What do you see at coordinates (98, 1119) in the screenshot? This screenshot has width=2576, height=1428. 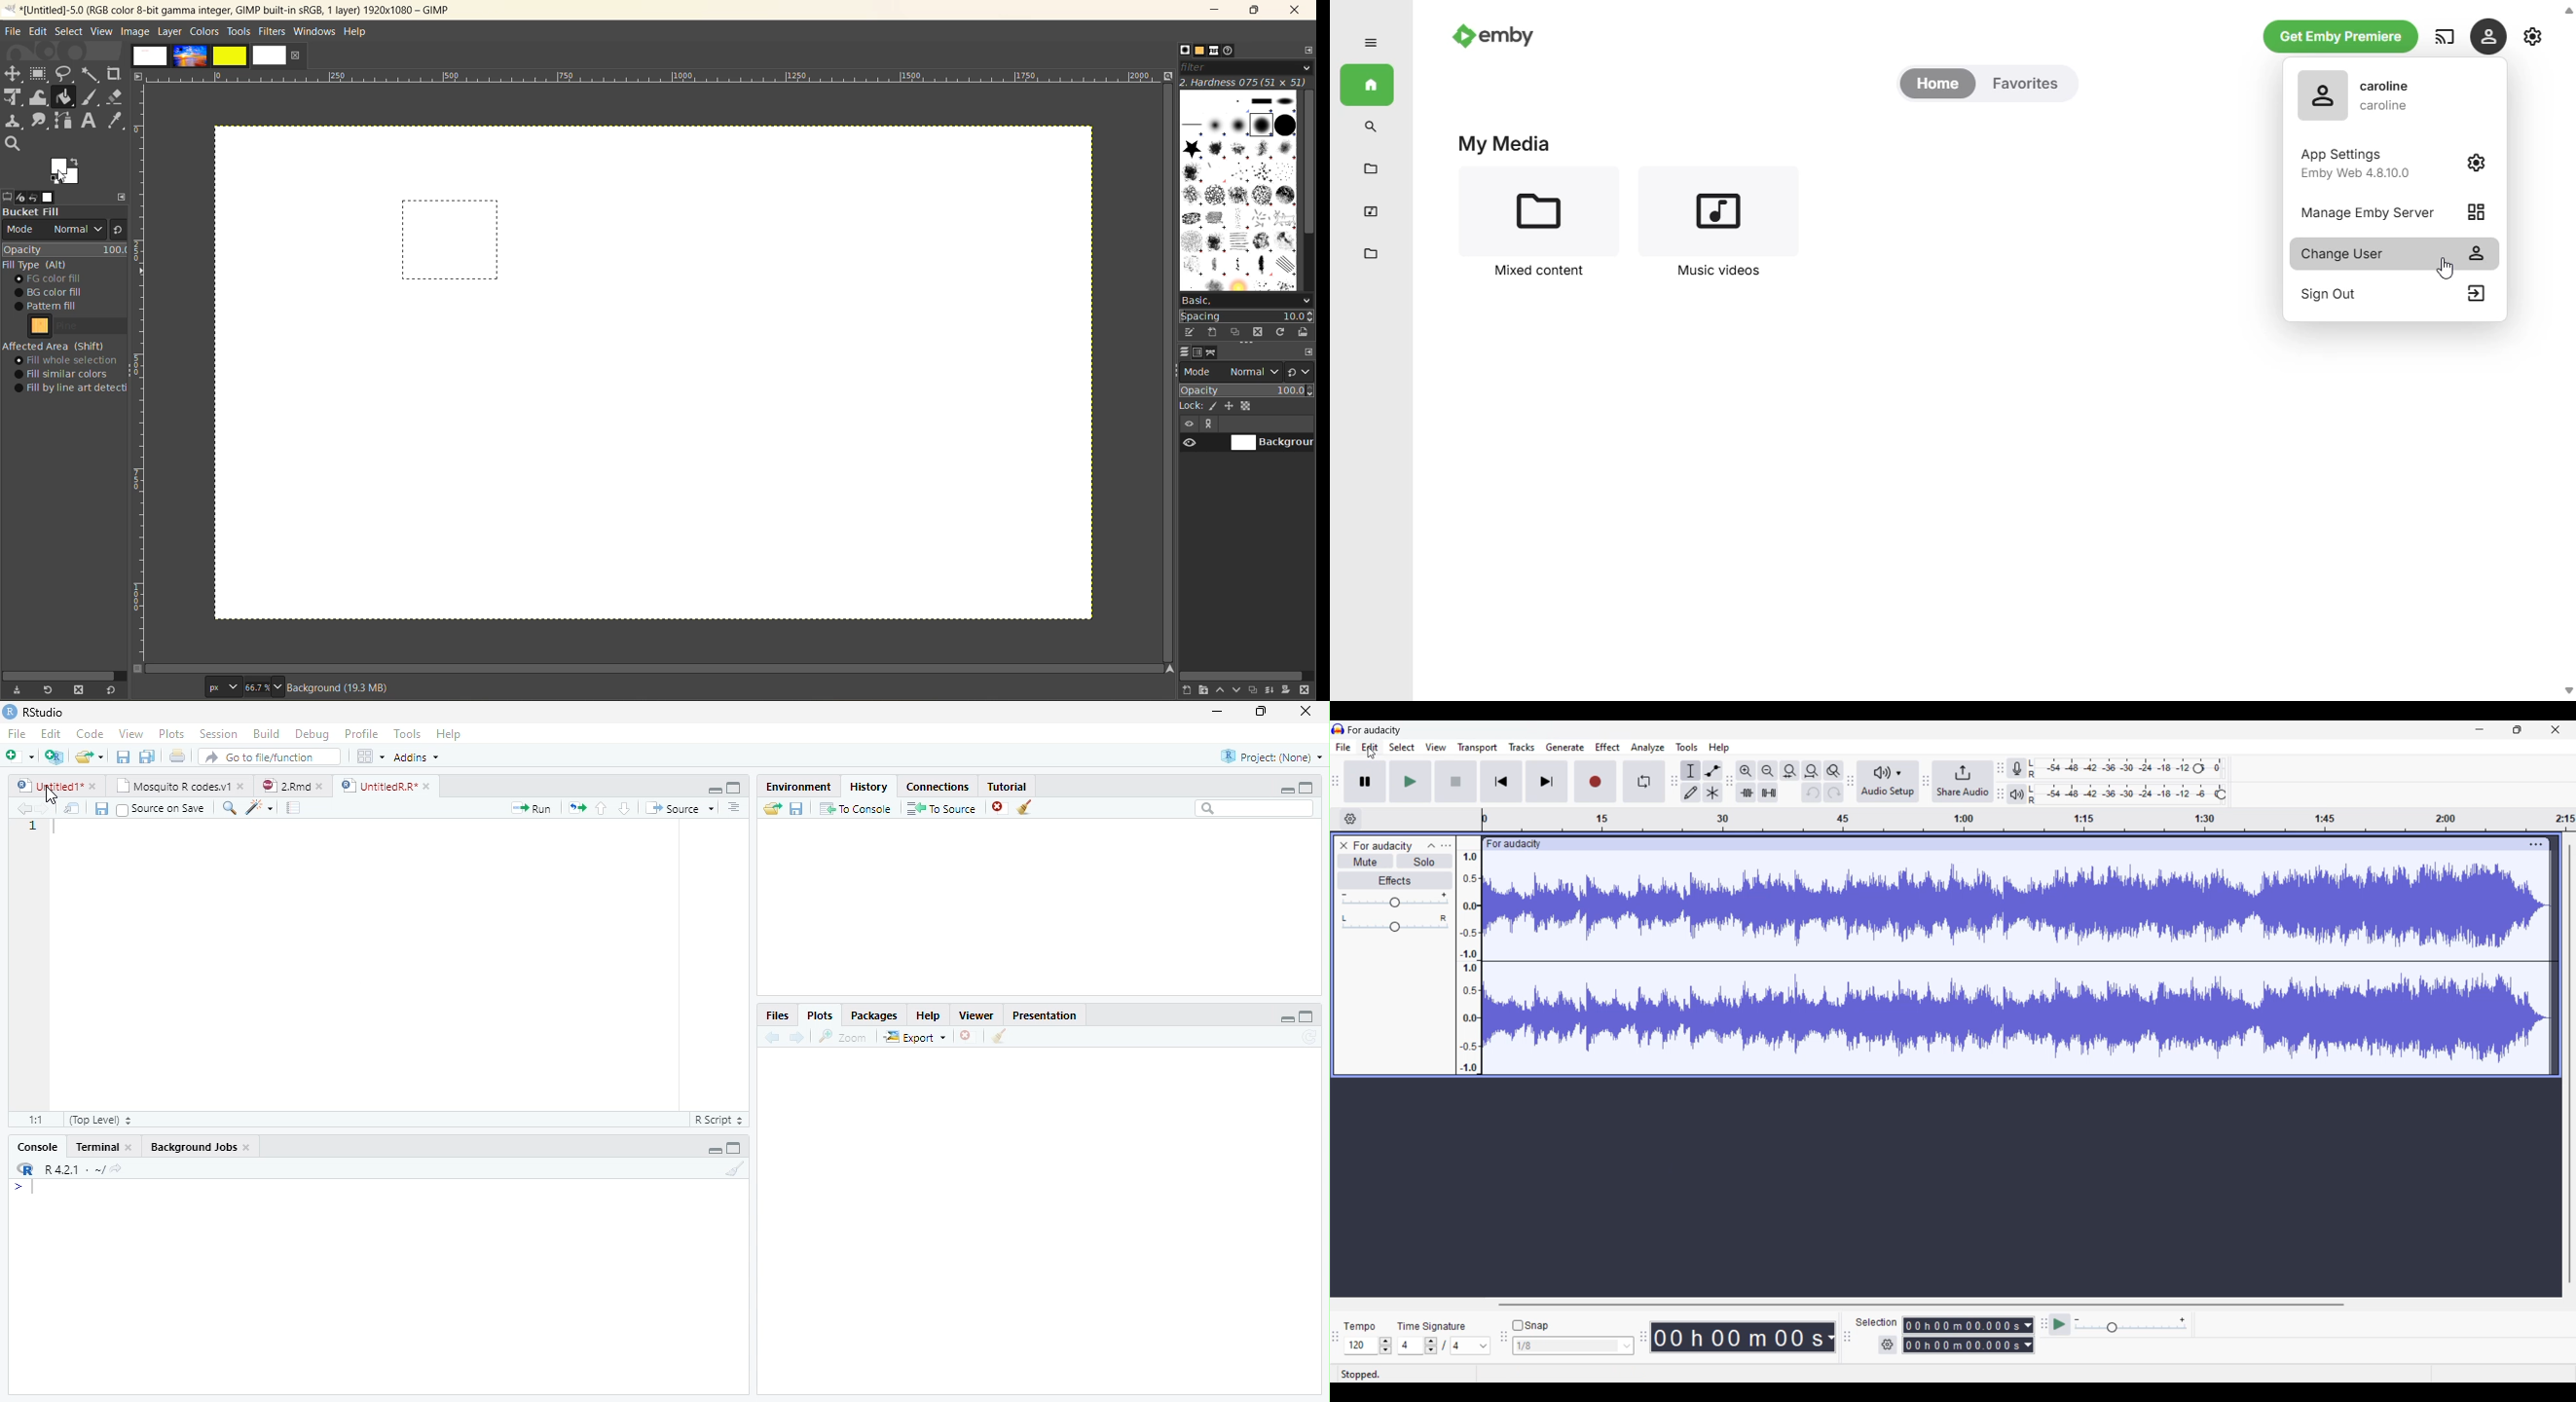 I see `(Top Level)` at bounding box center [98, 1119].